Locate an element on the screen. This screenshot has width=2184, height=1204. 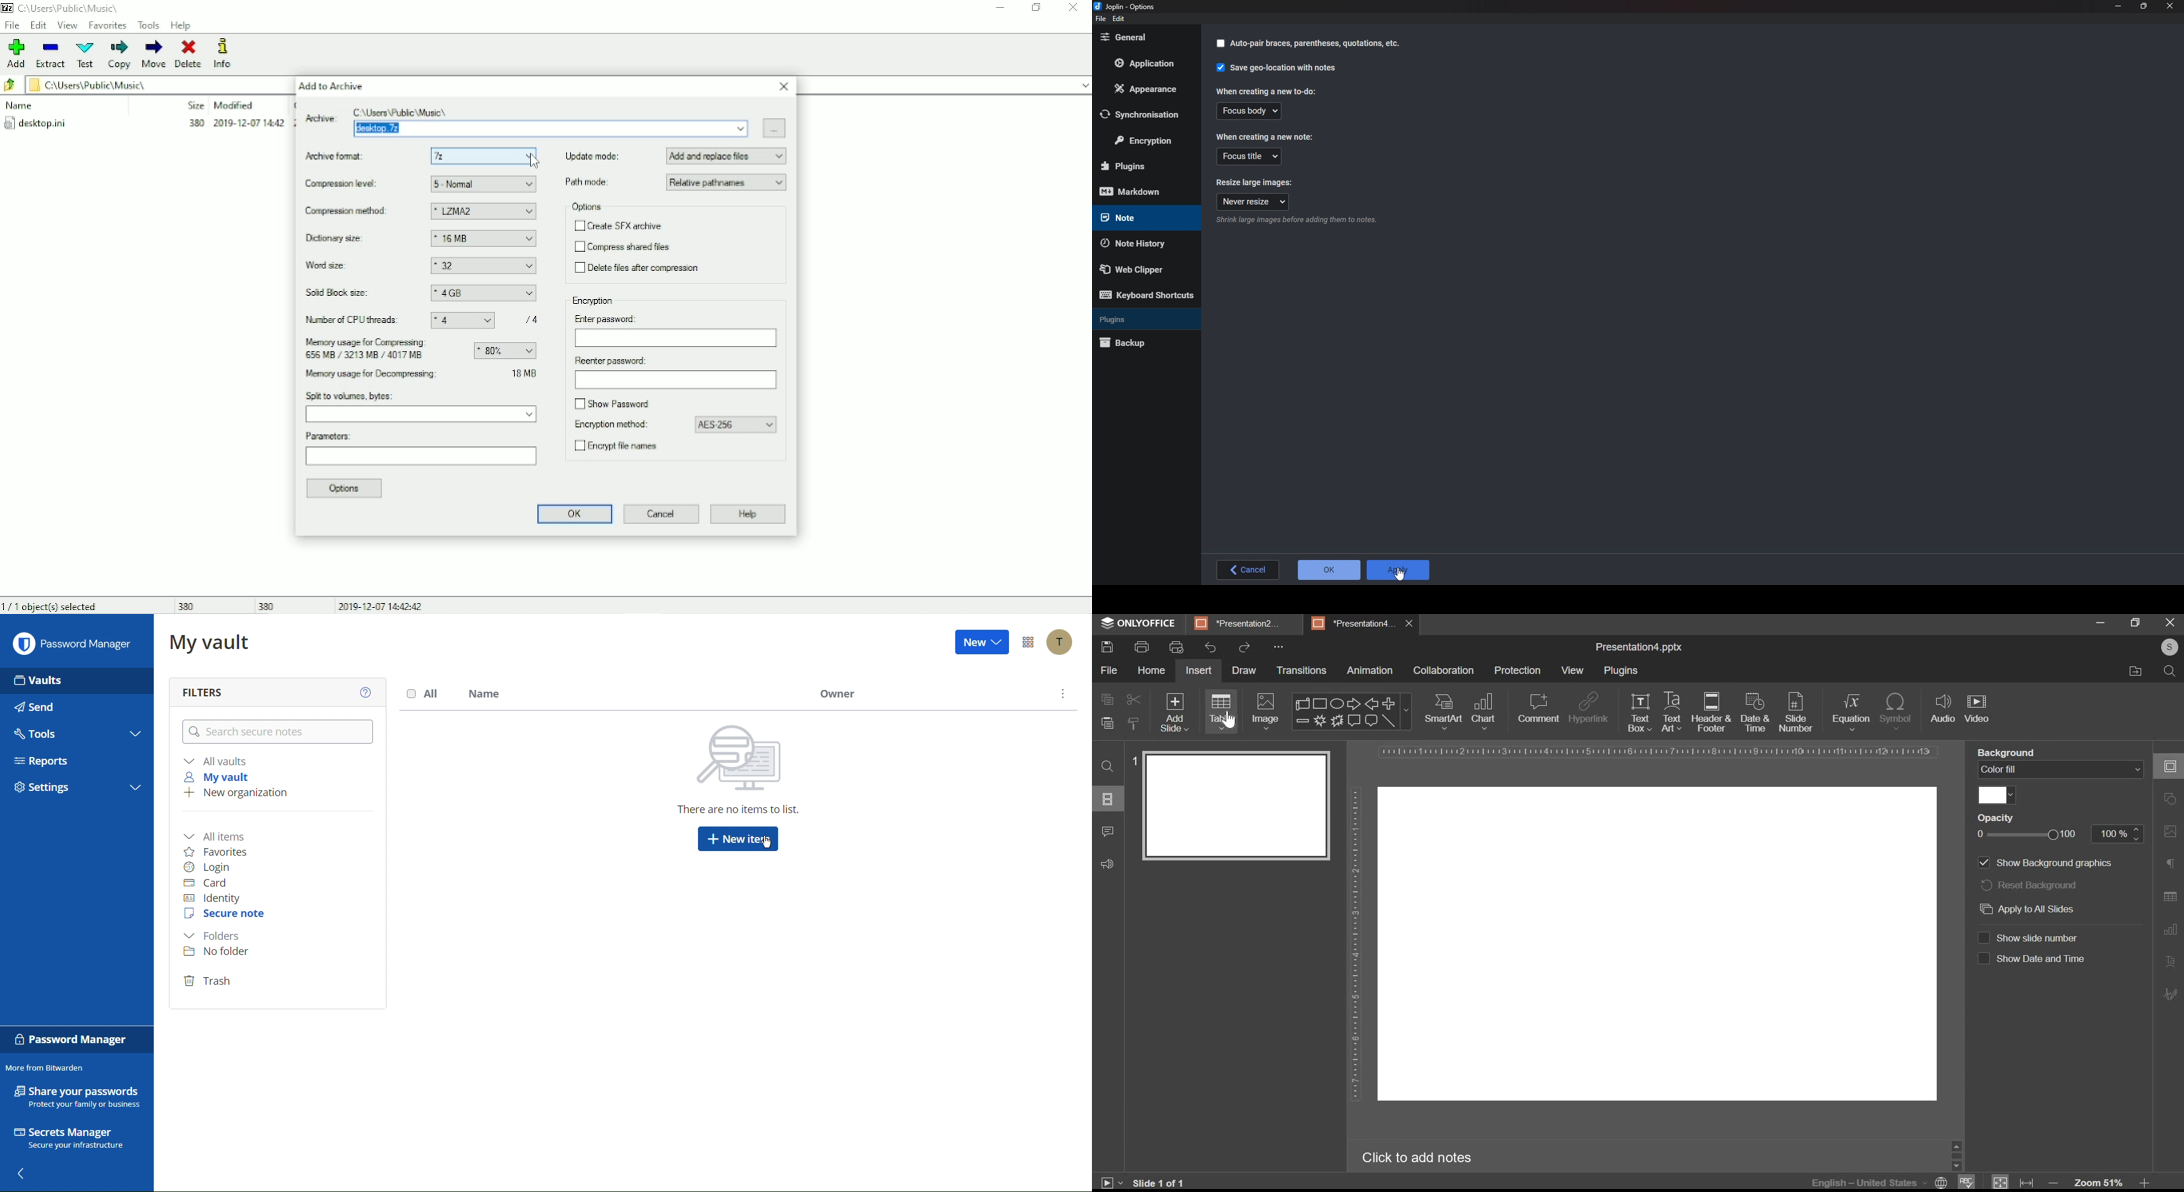
redo is located at coordinates (1243, 648).